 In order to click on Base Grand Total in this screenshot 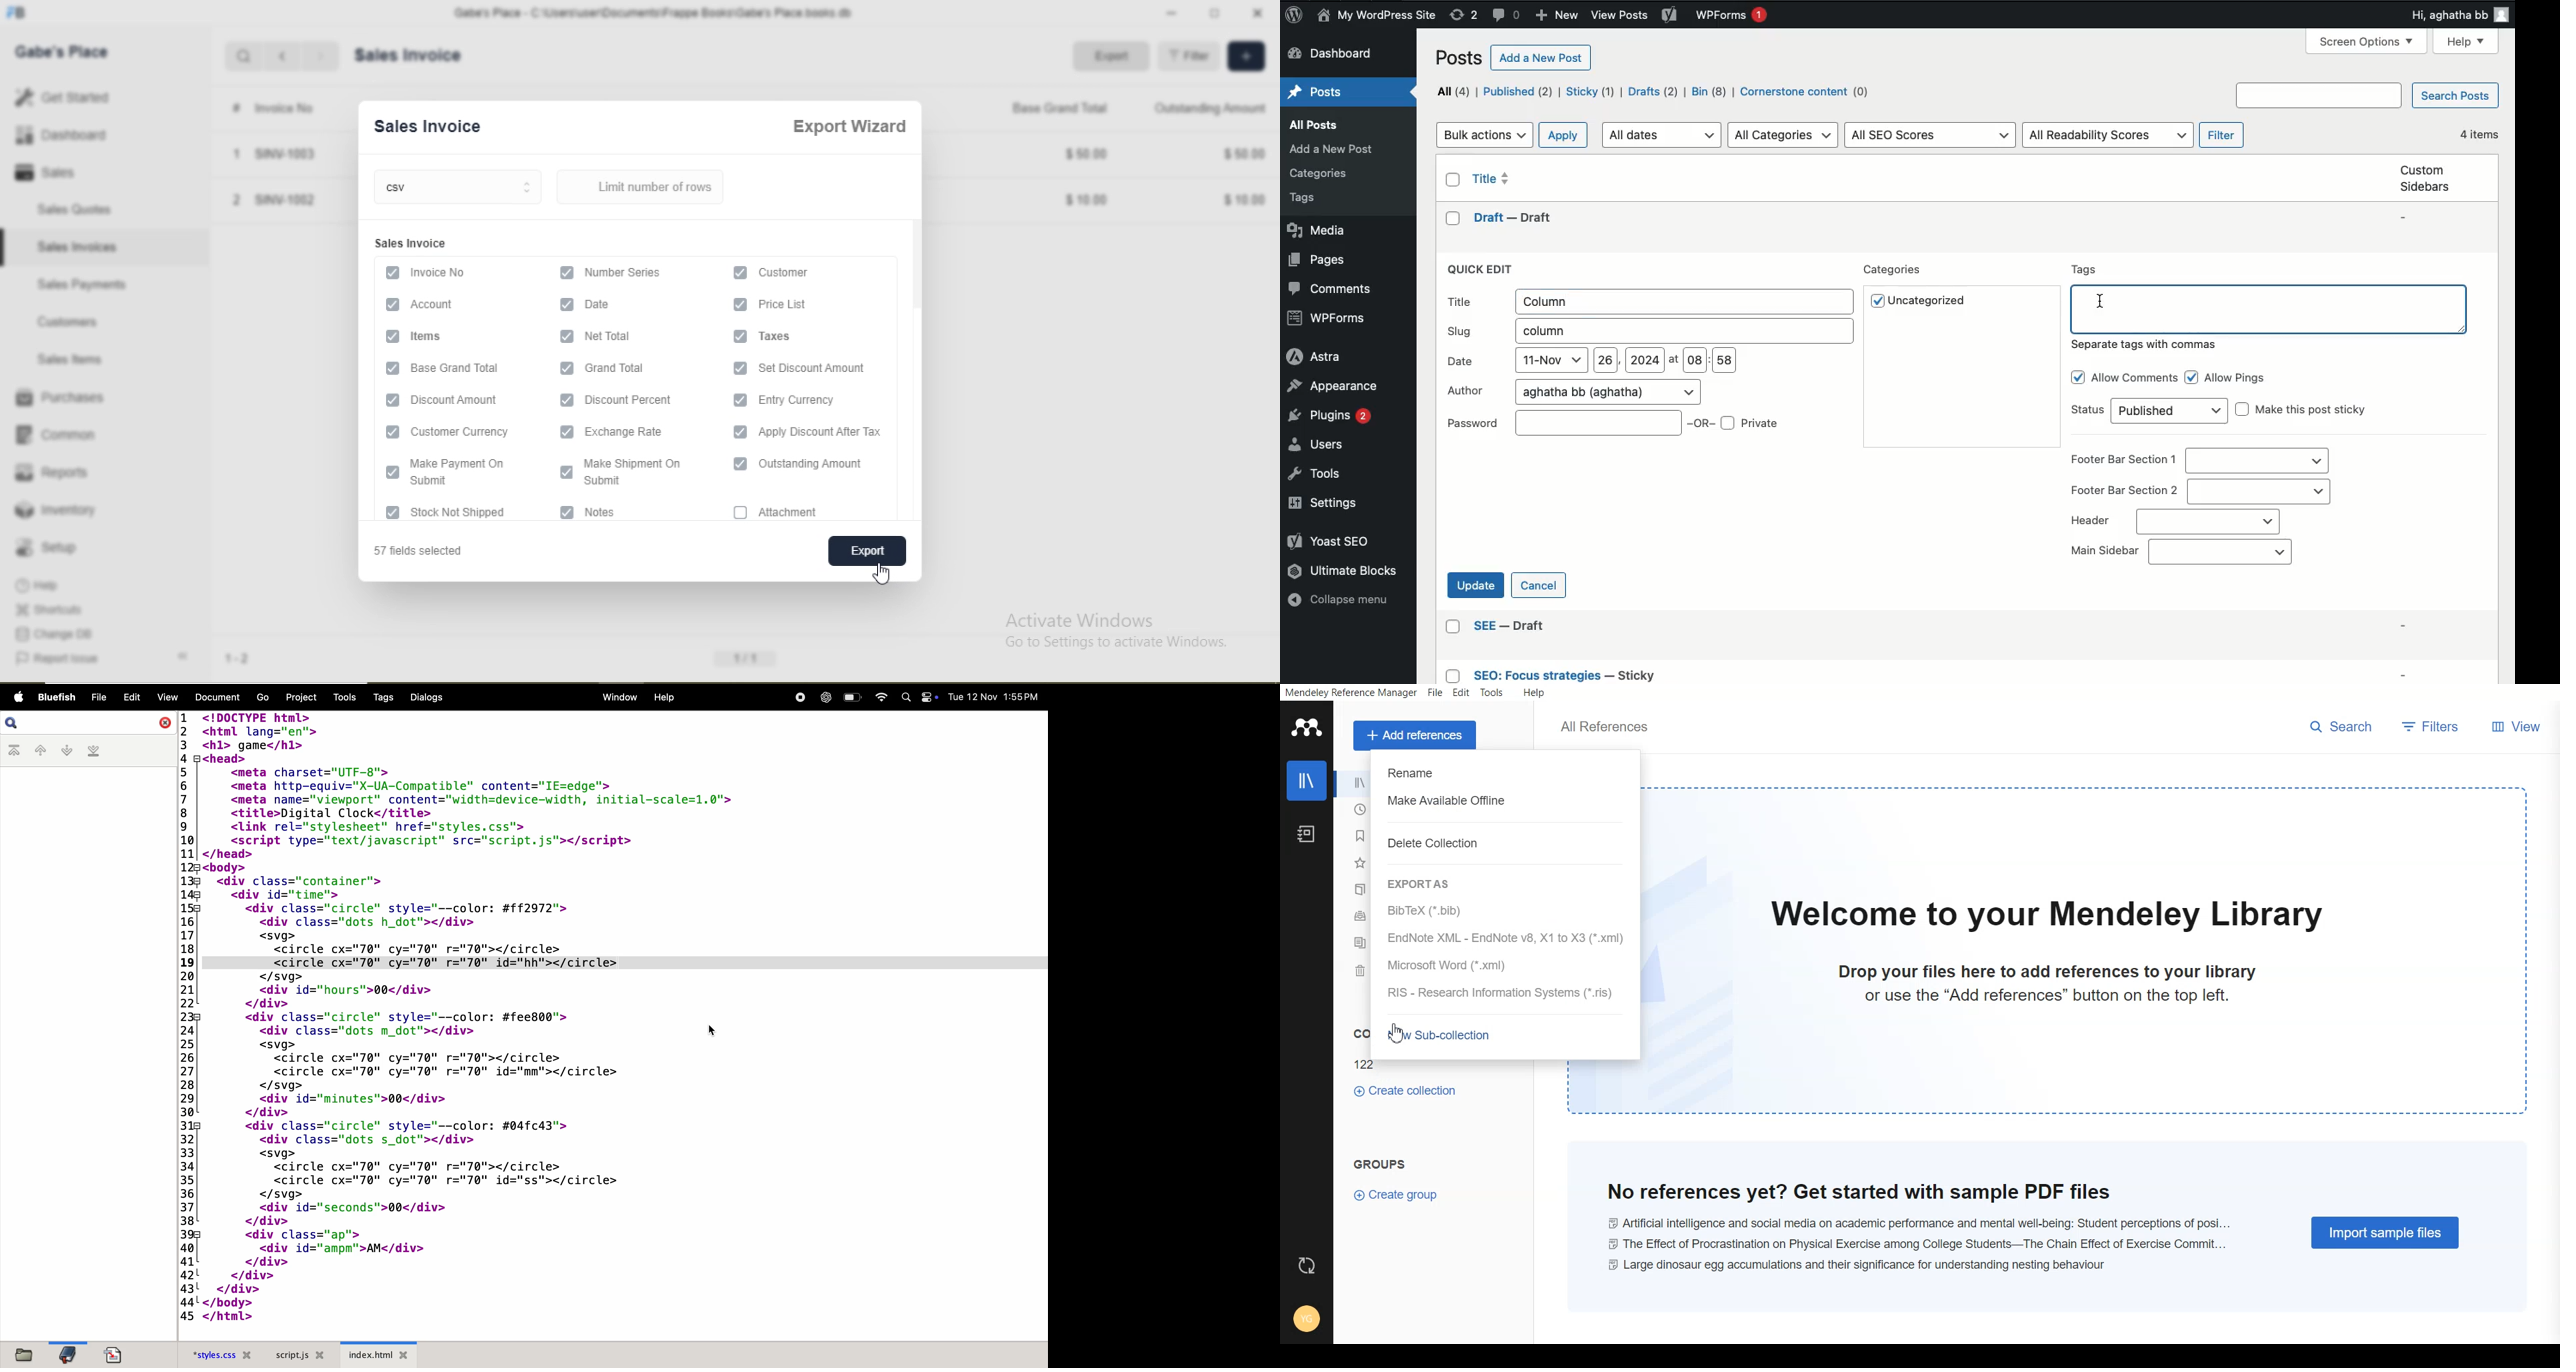, I will do `click(1052, 107)`.